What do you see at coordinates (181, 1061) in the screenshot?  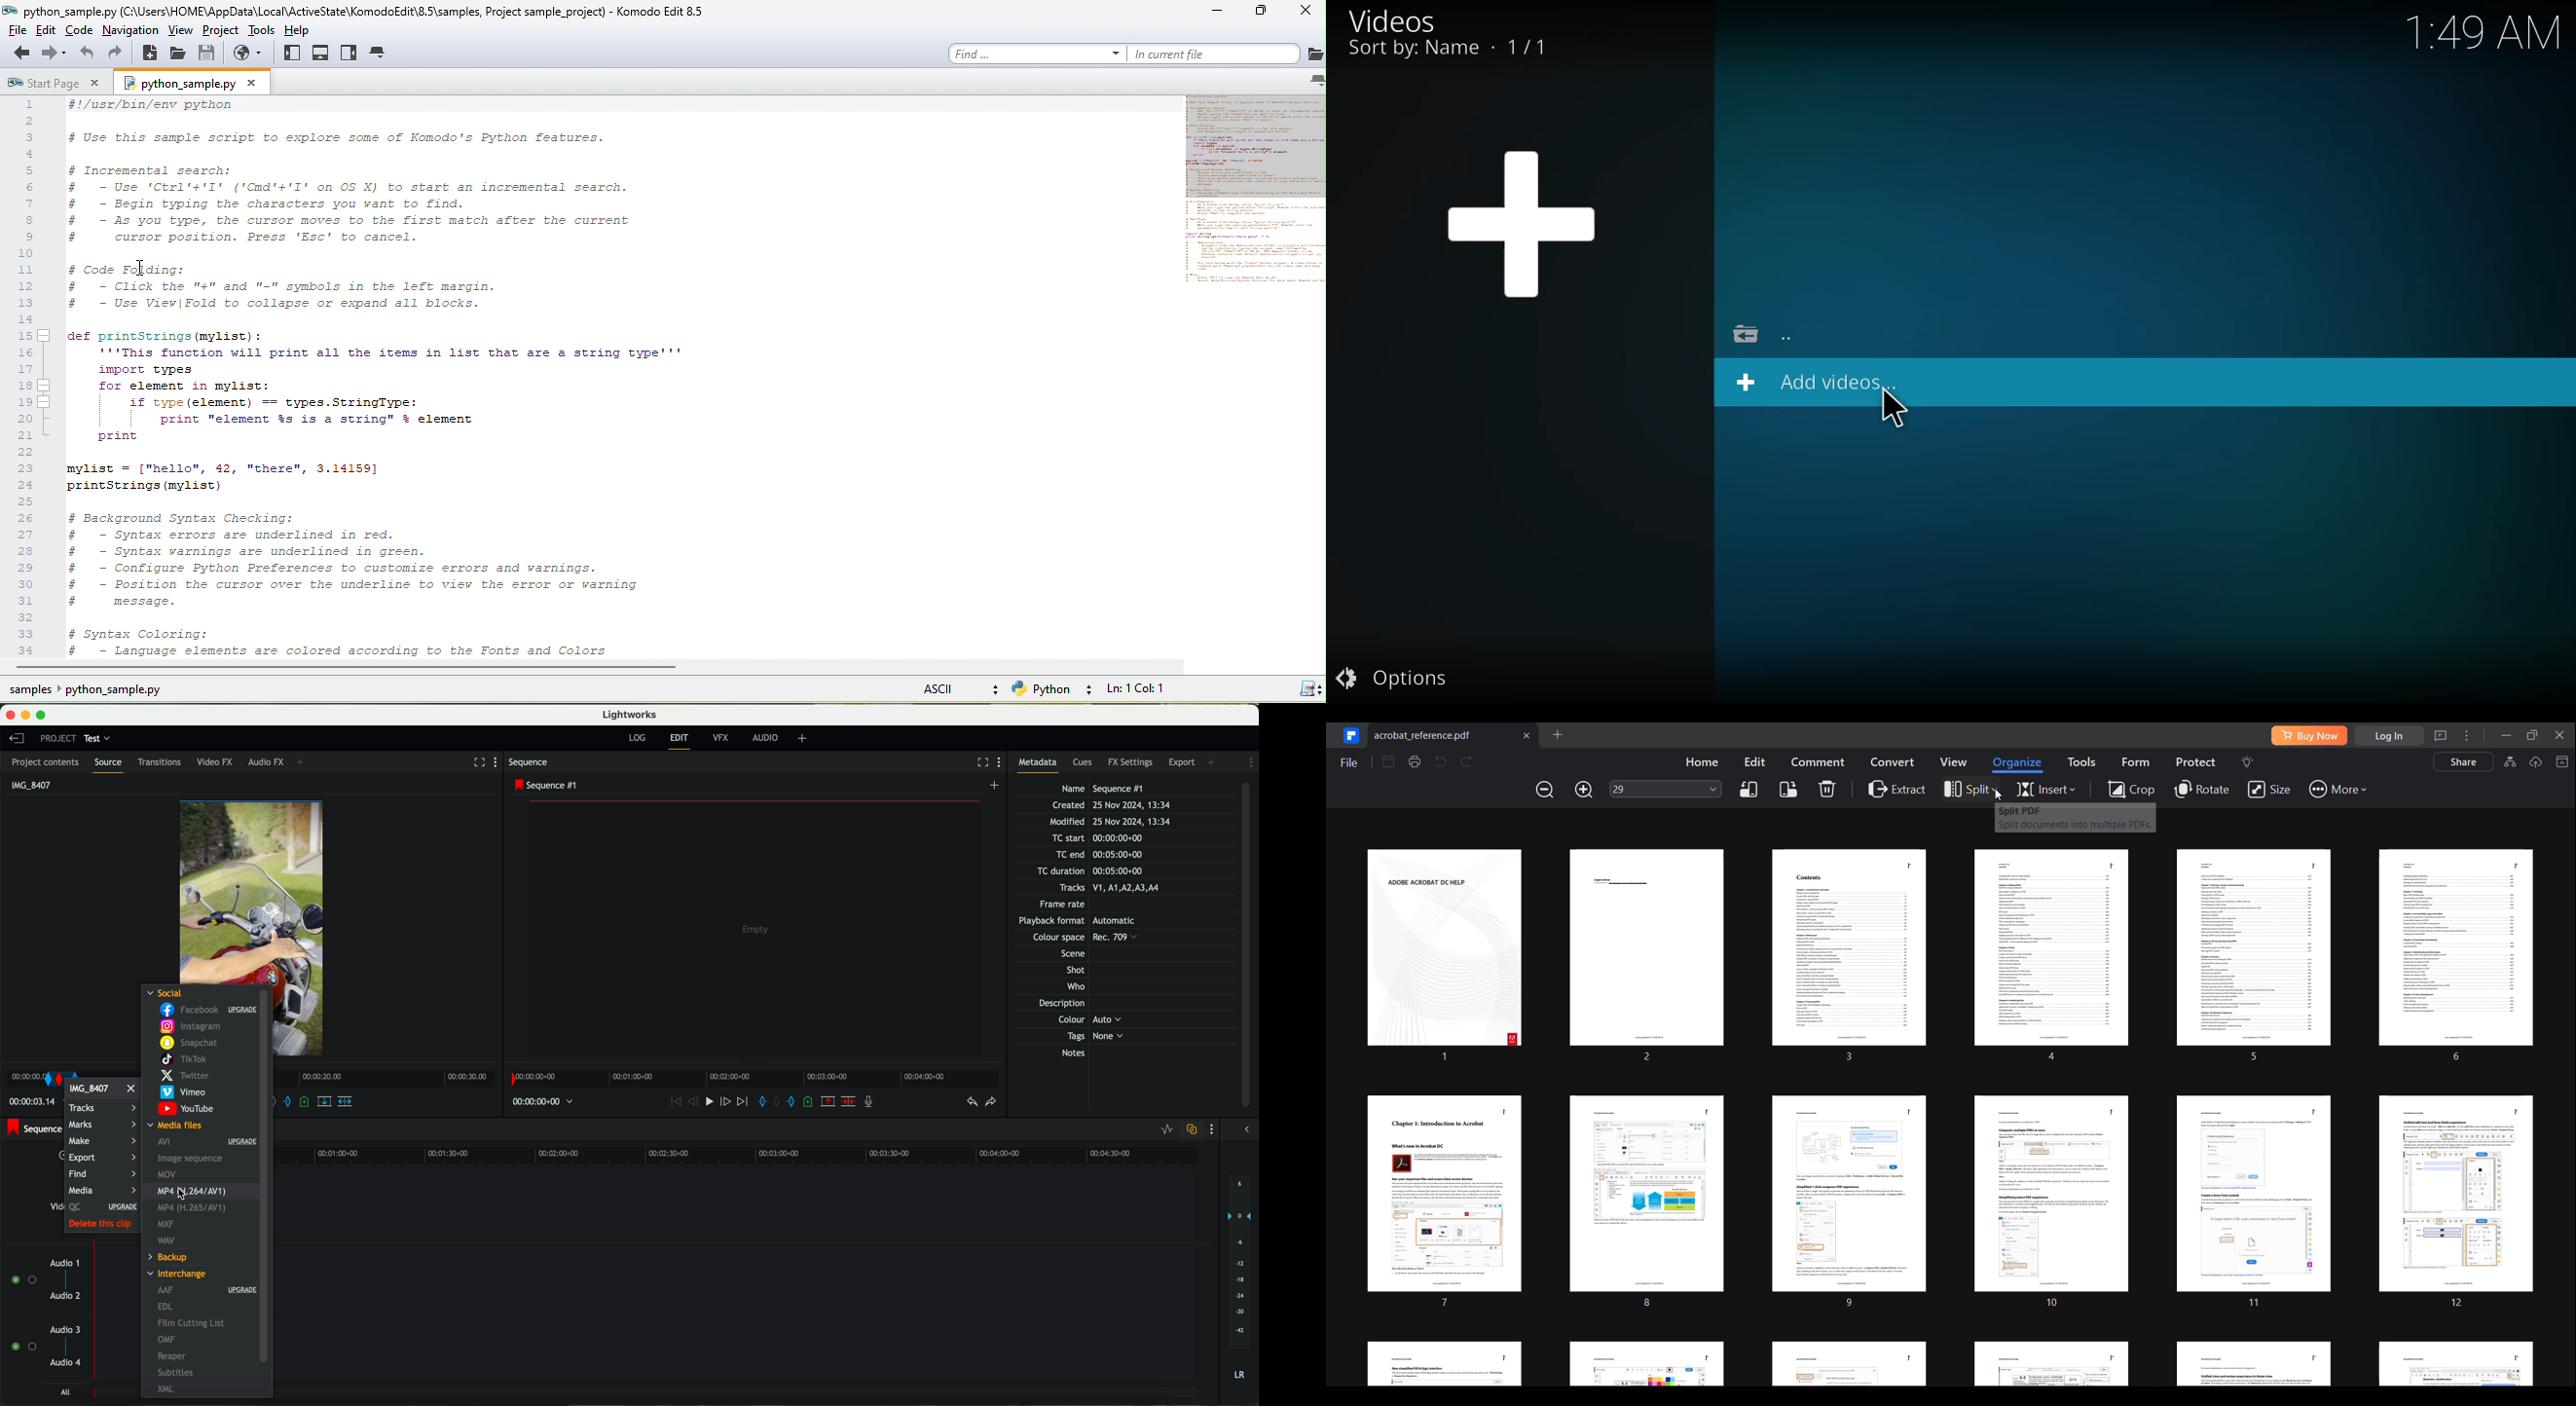 I see `TikTok` at bounding box center [181, 1061].